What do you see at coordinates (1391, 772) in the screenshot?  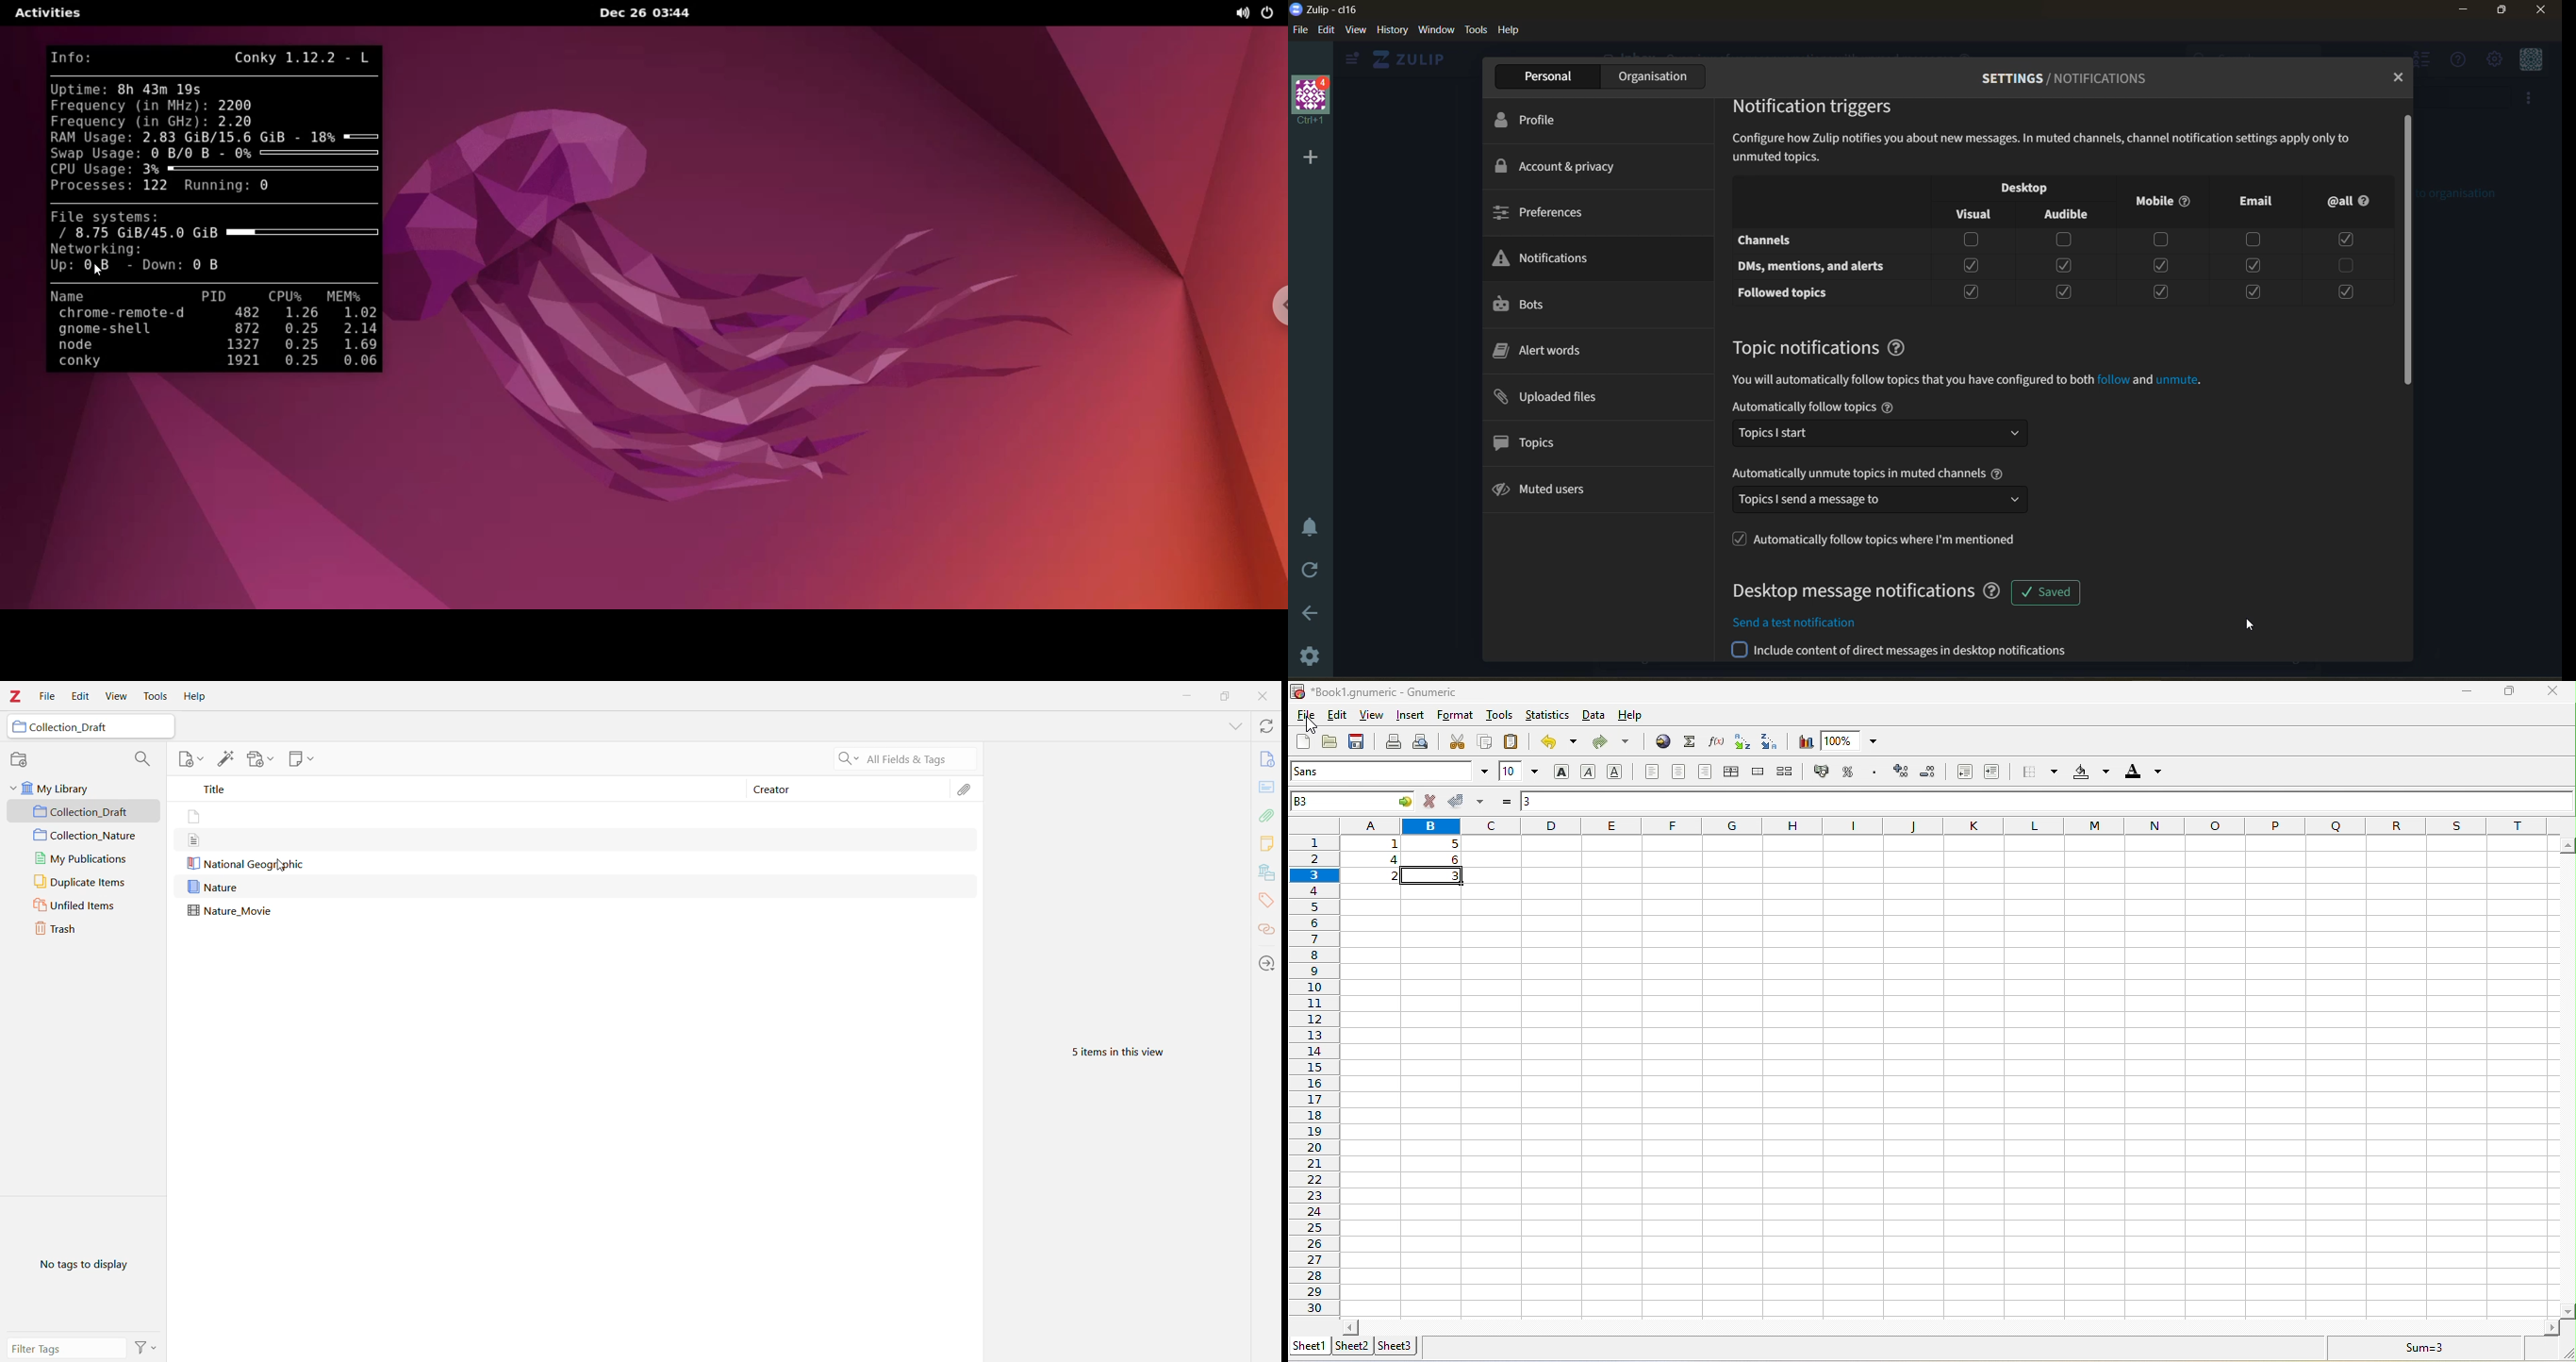 I see `font style` at bounding box center [1391, 772].